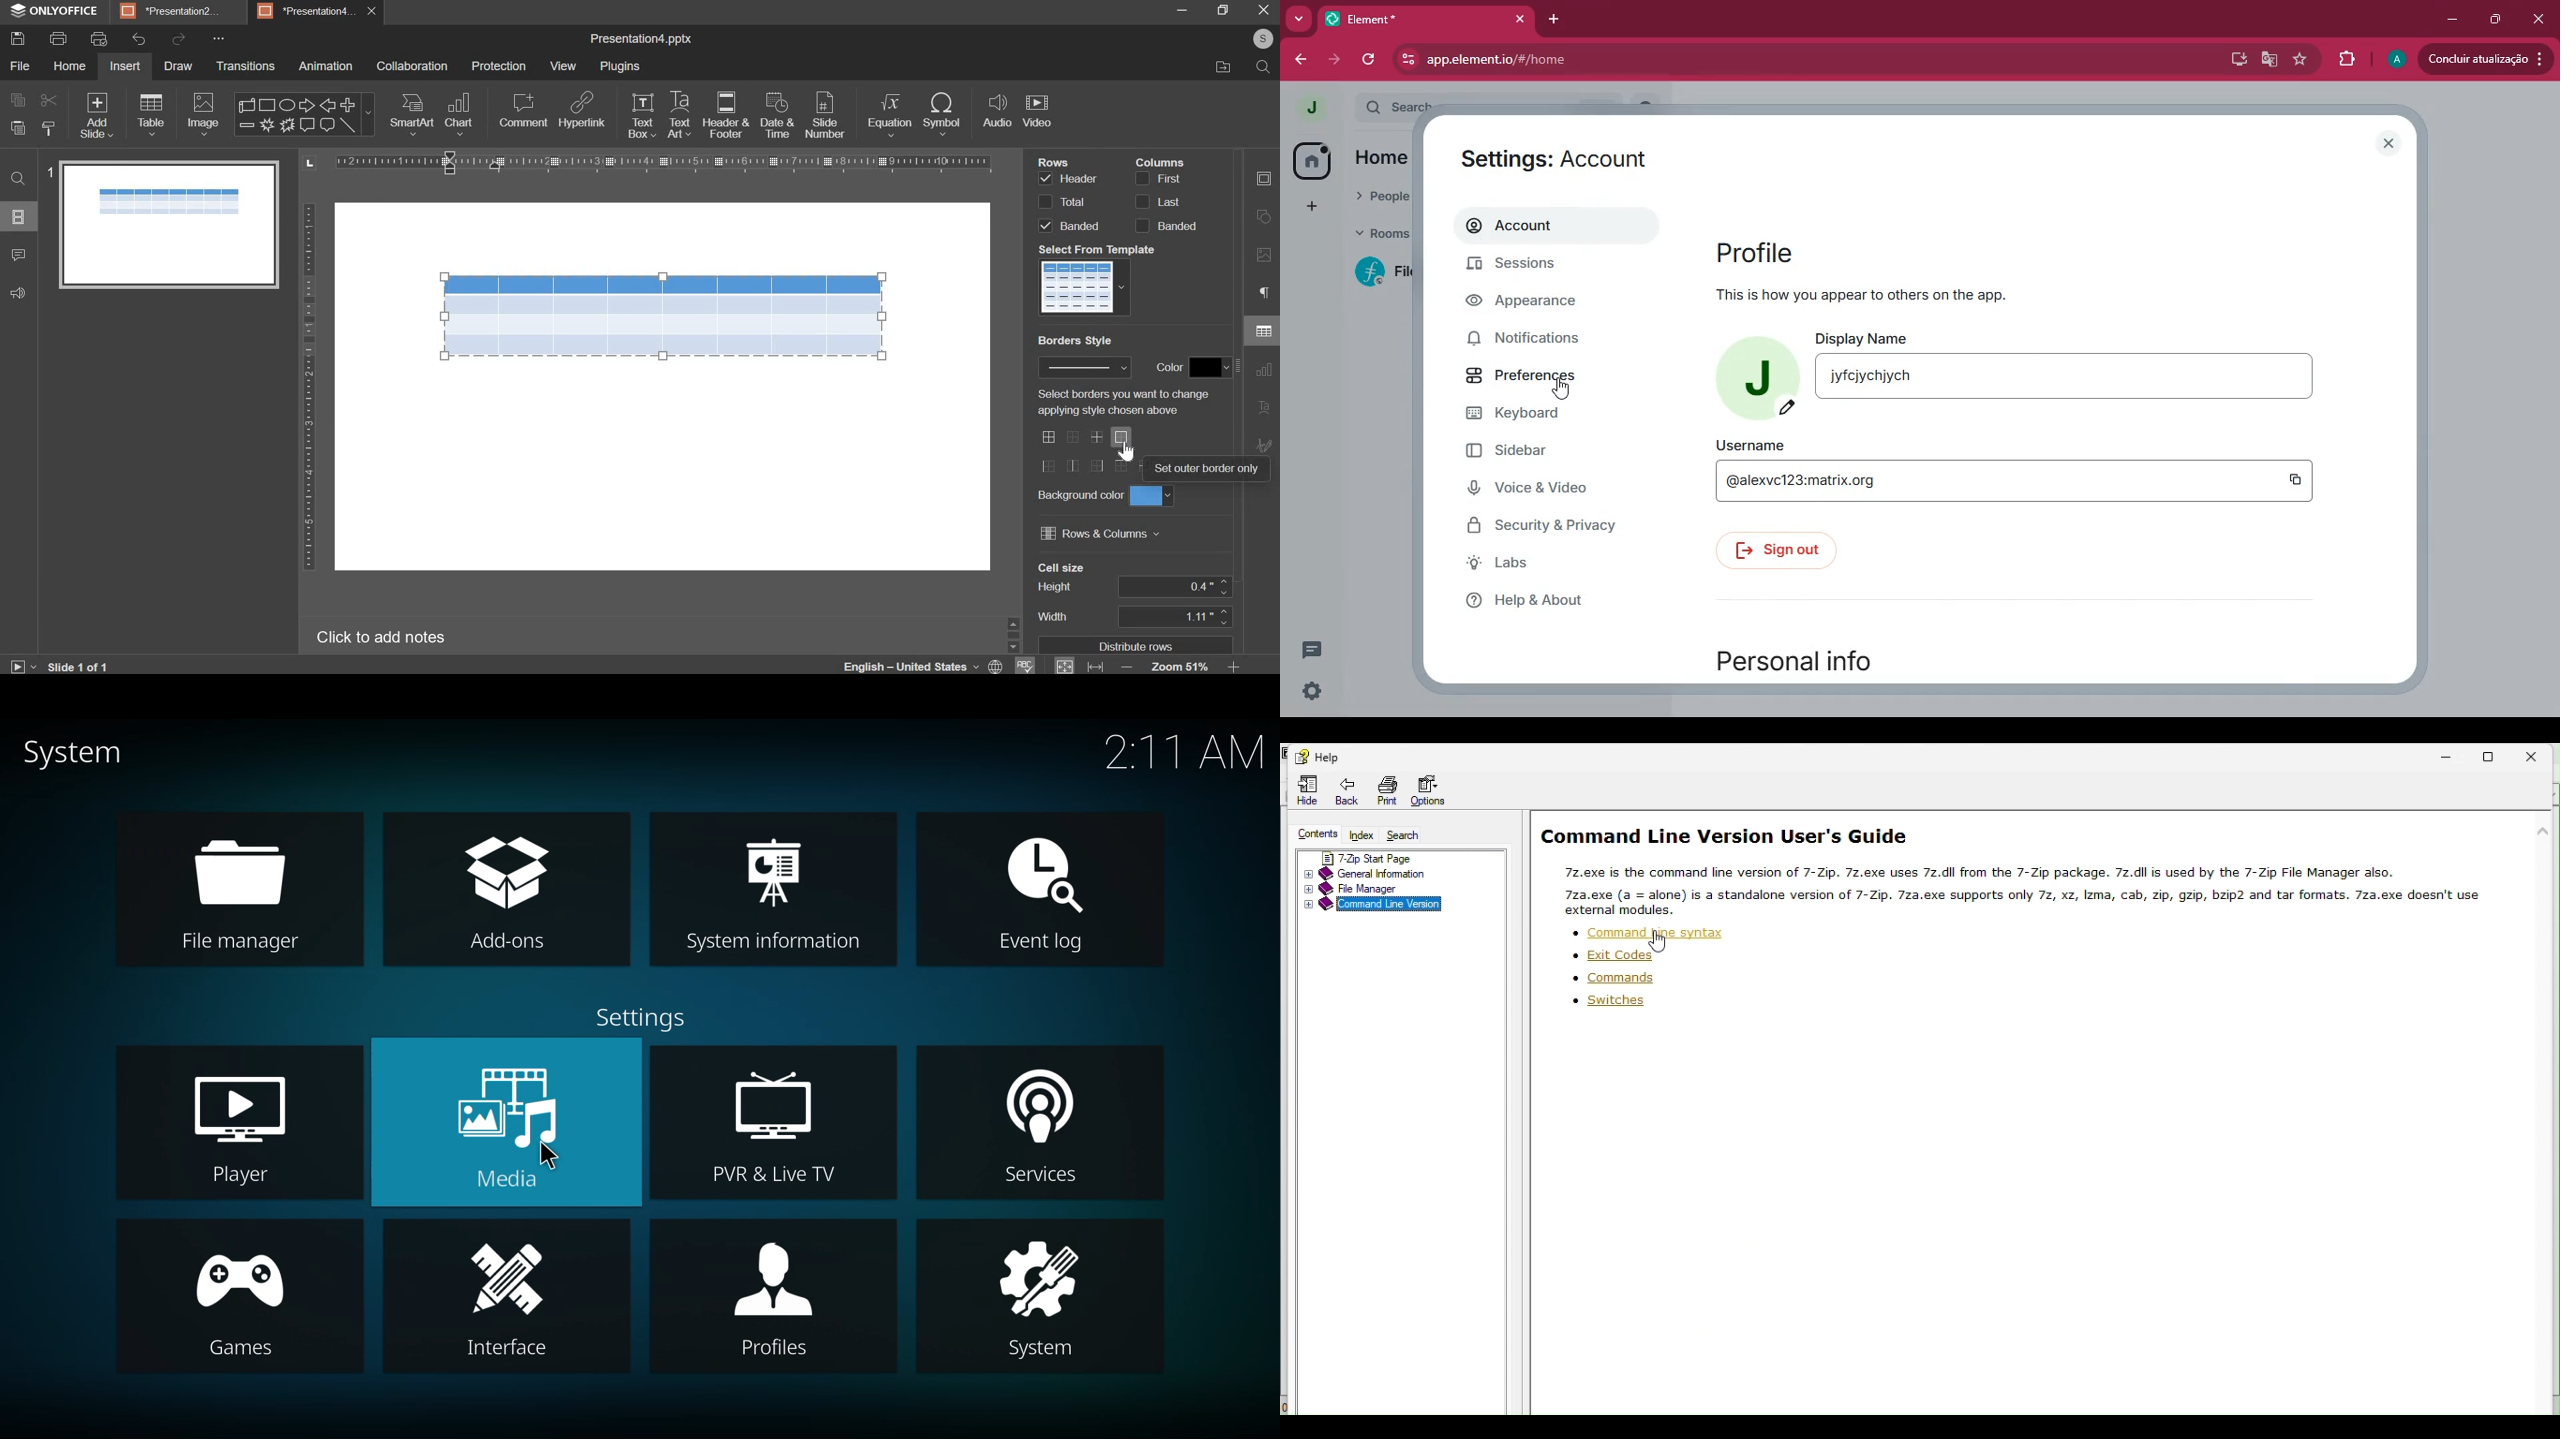 The height and width of the screenshot is (1456, 2576). Describe the element at coordinates (1766, 253) in the screenshot. I see `profile` at that location.